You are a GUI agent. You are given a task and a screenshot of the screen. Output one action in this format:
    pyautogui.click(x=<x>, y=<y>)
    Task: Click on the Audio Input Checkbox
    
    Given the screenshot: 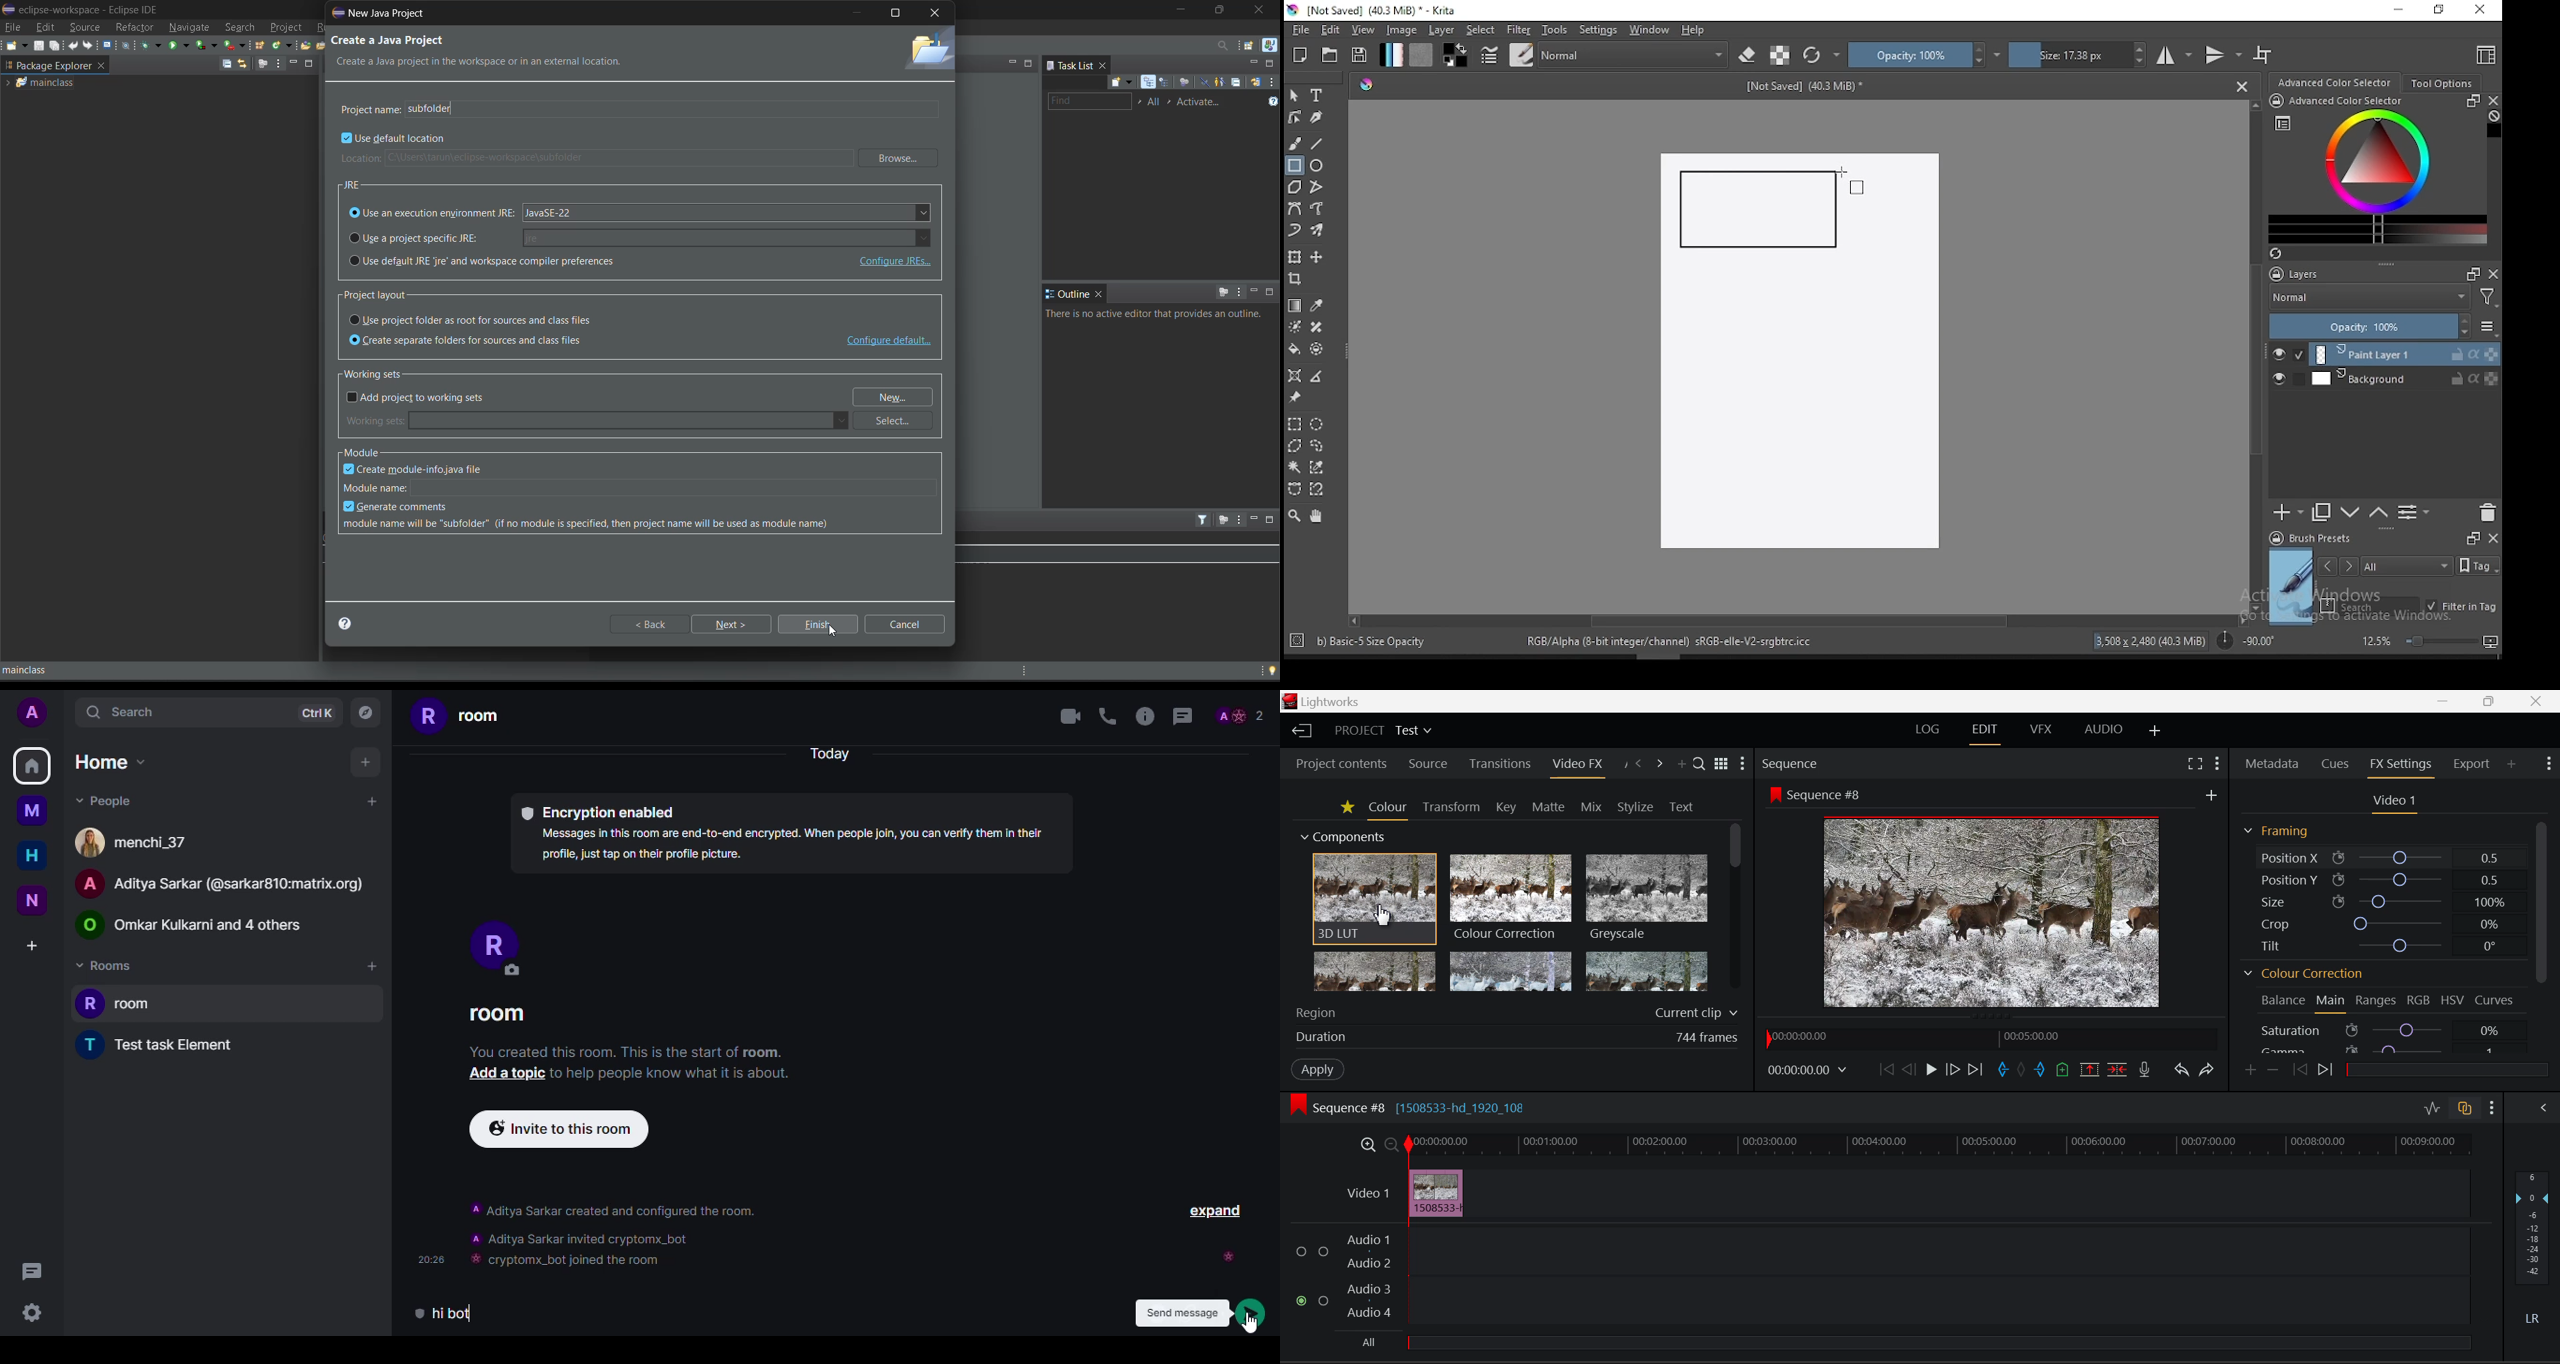 What is the action you would take?
    pyautogui.click(x=1325, y=1252)
    